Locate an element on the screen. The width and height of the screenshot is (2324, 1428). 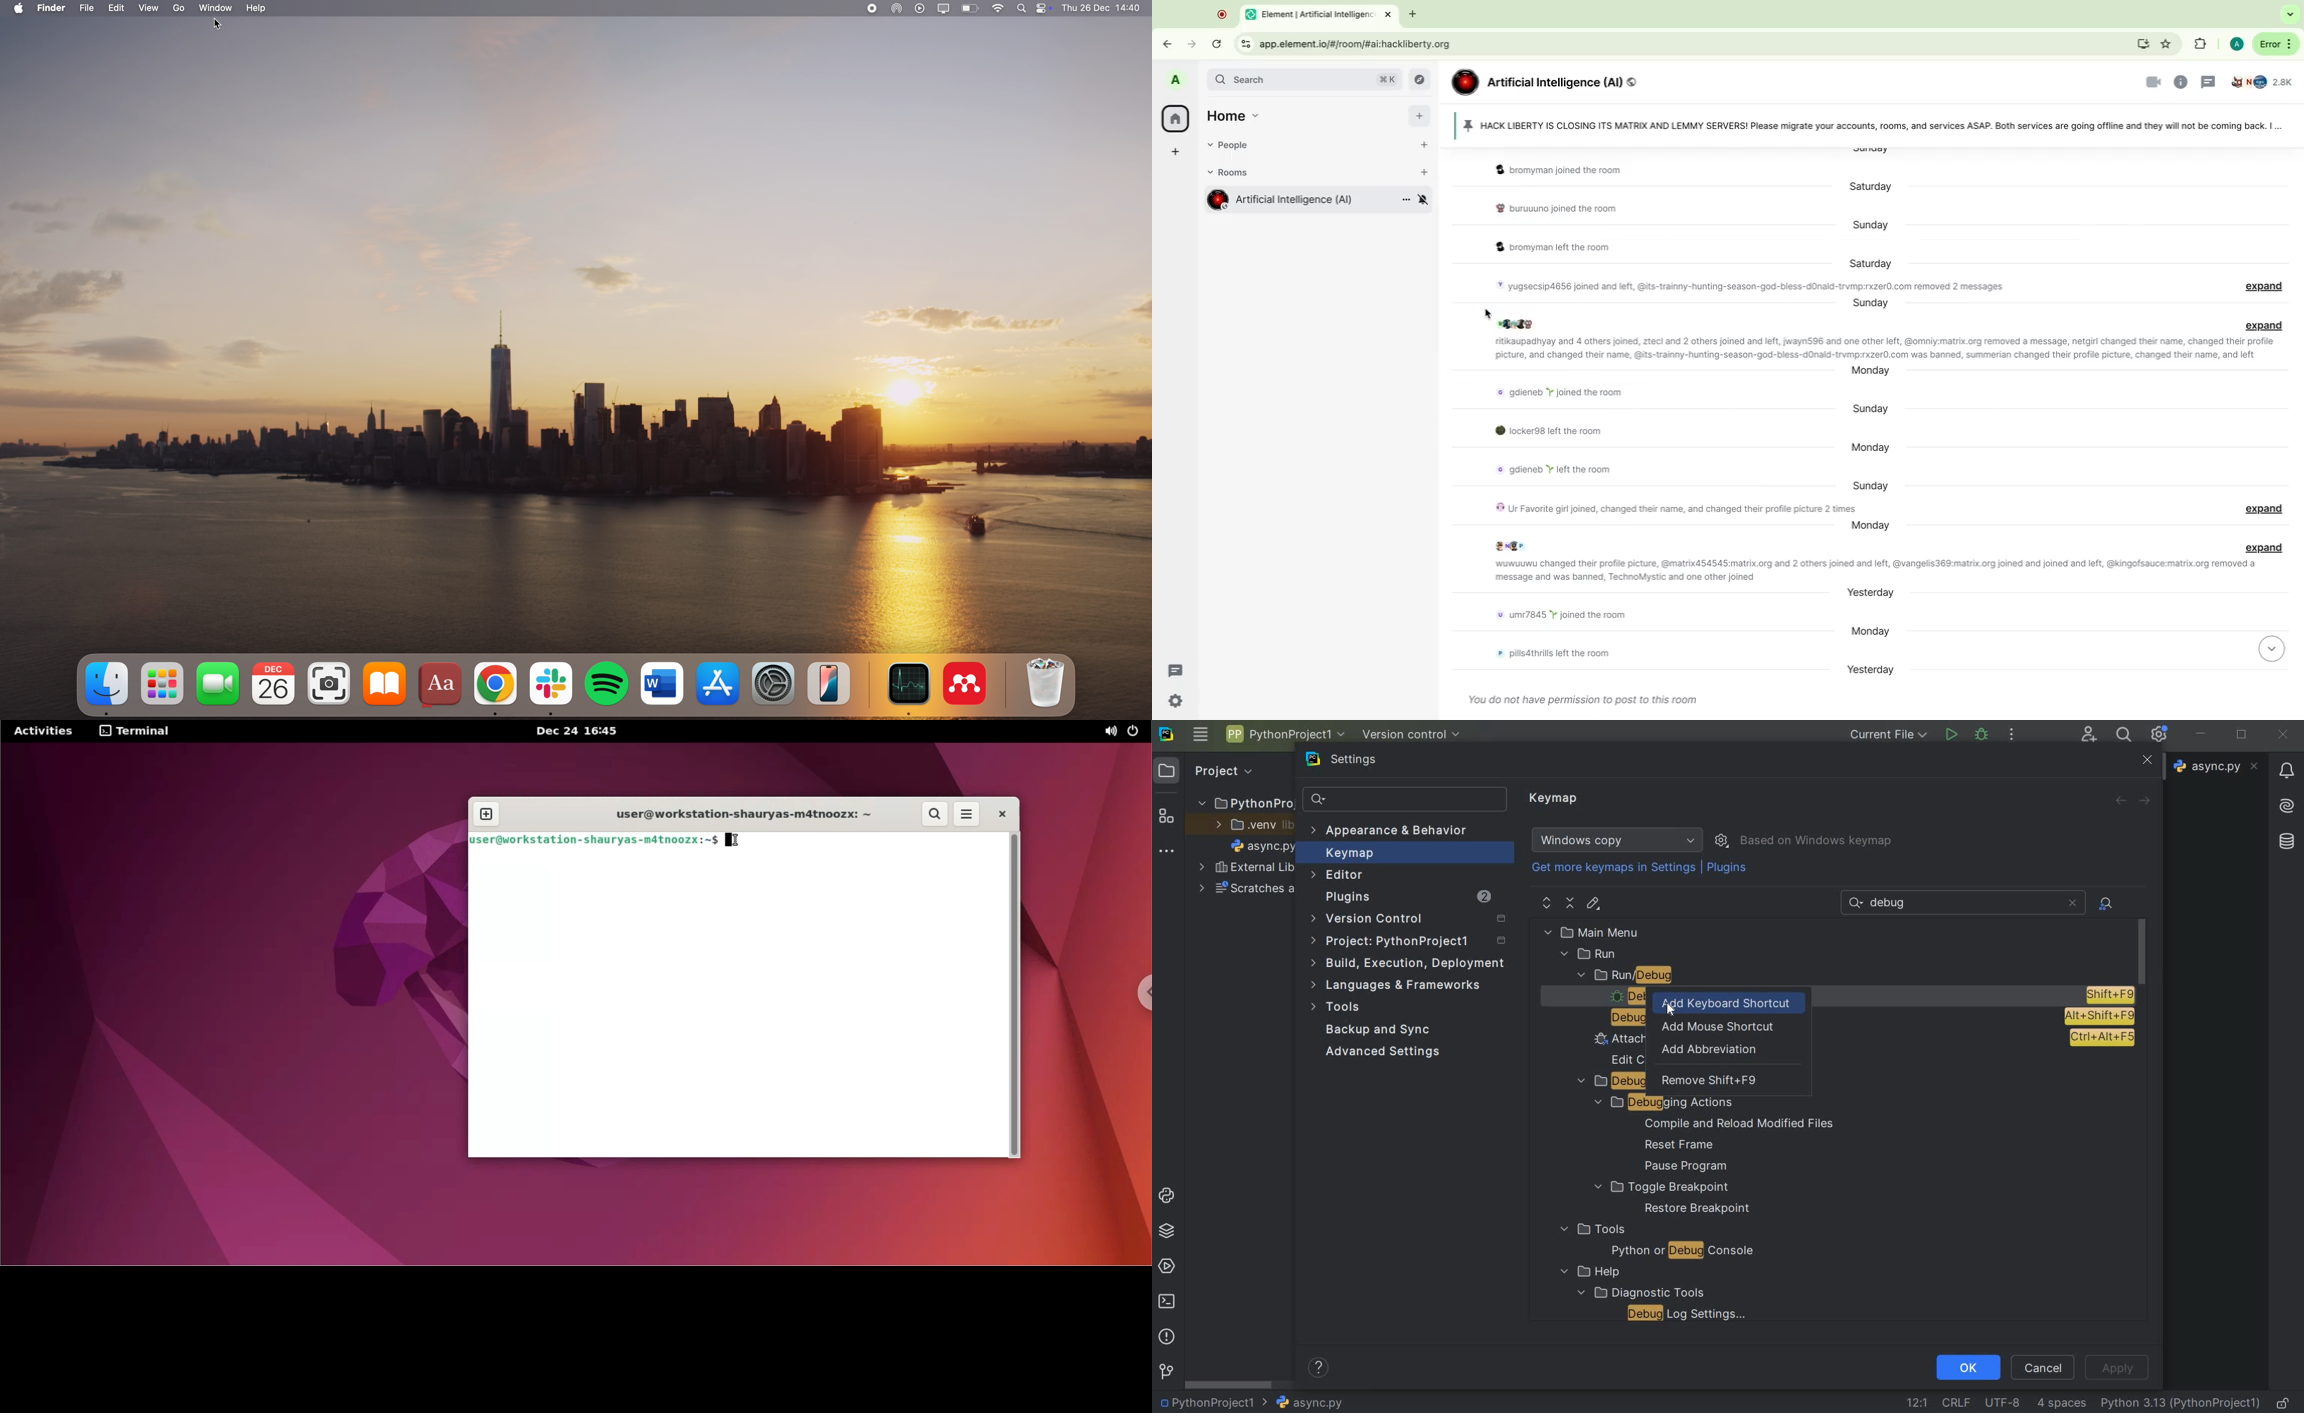
Day is located at coordinates (1866, 187).